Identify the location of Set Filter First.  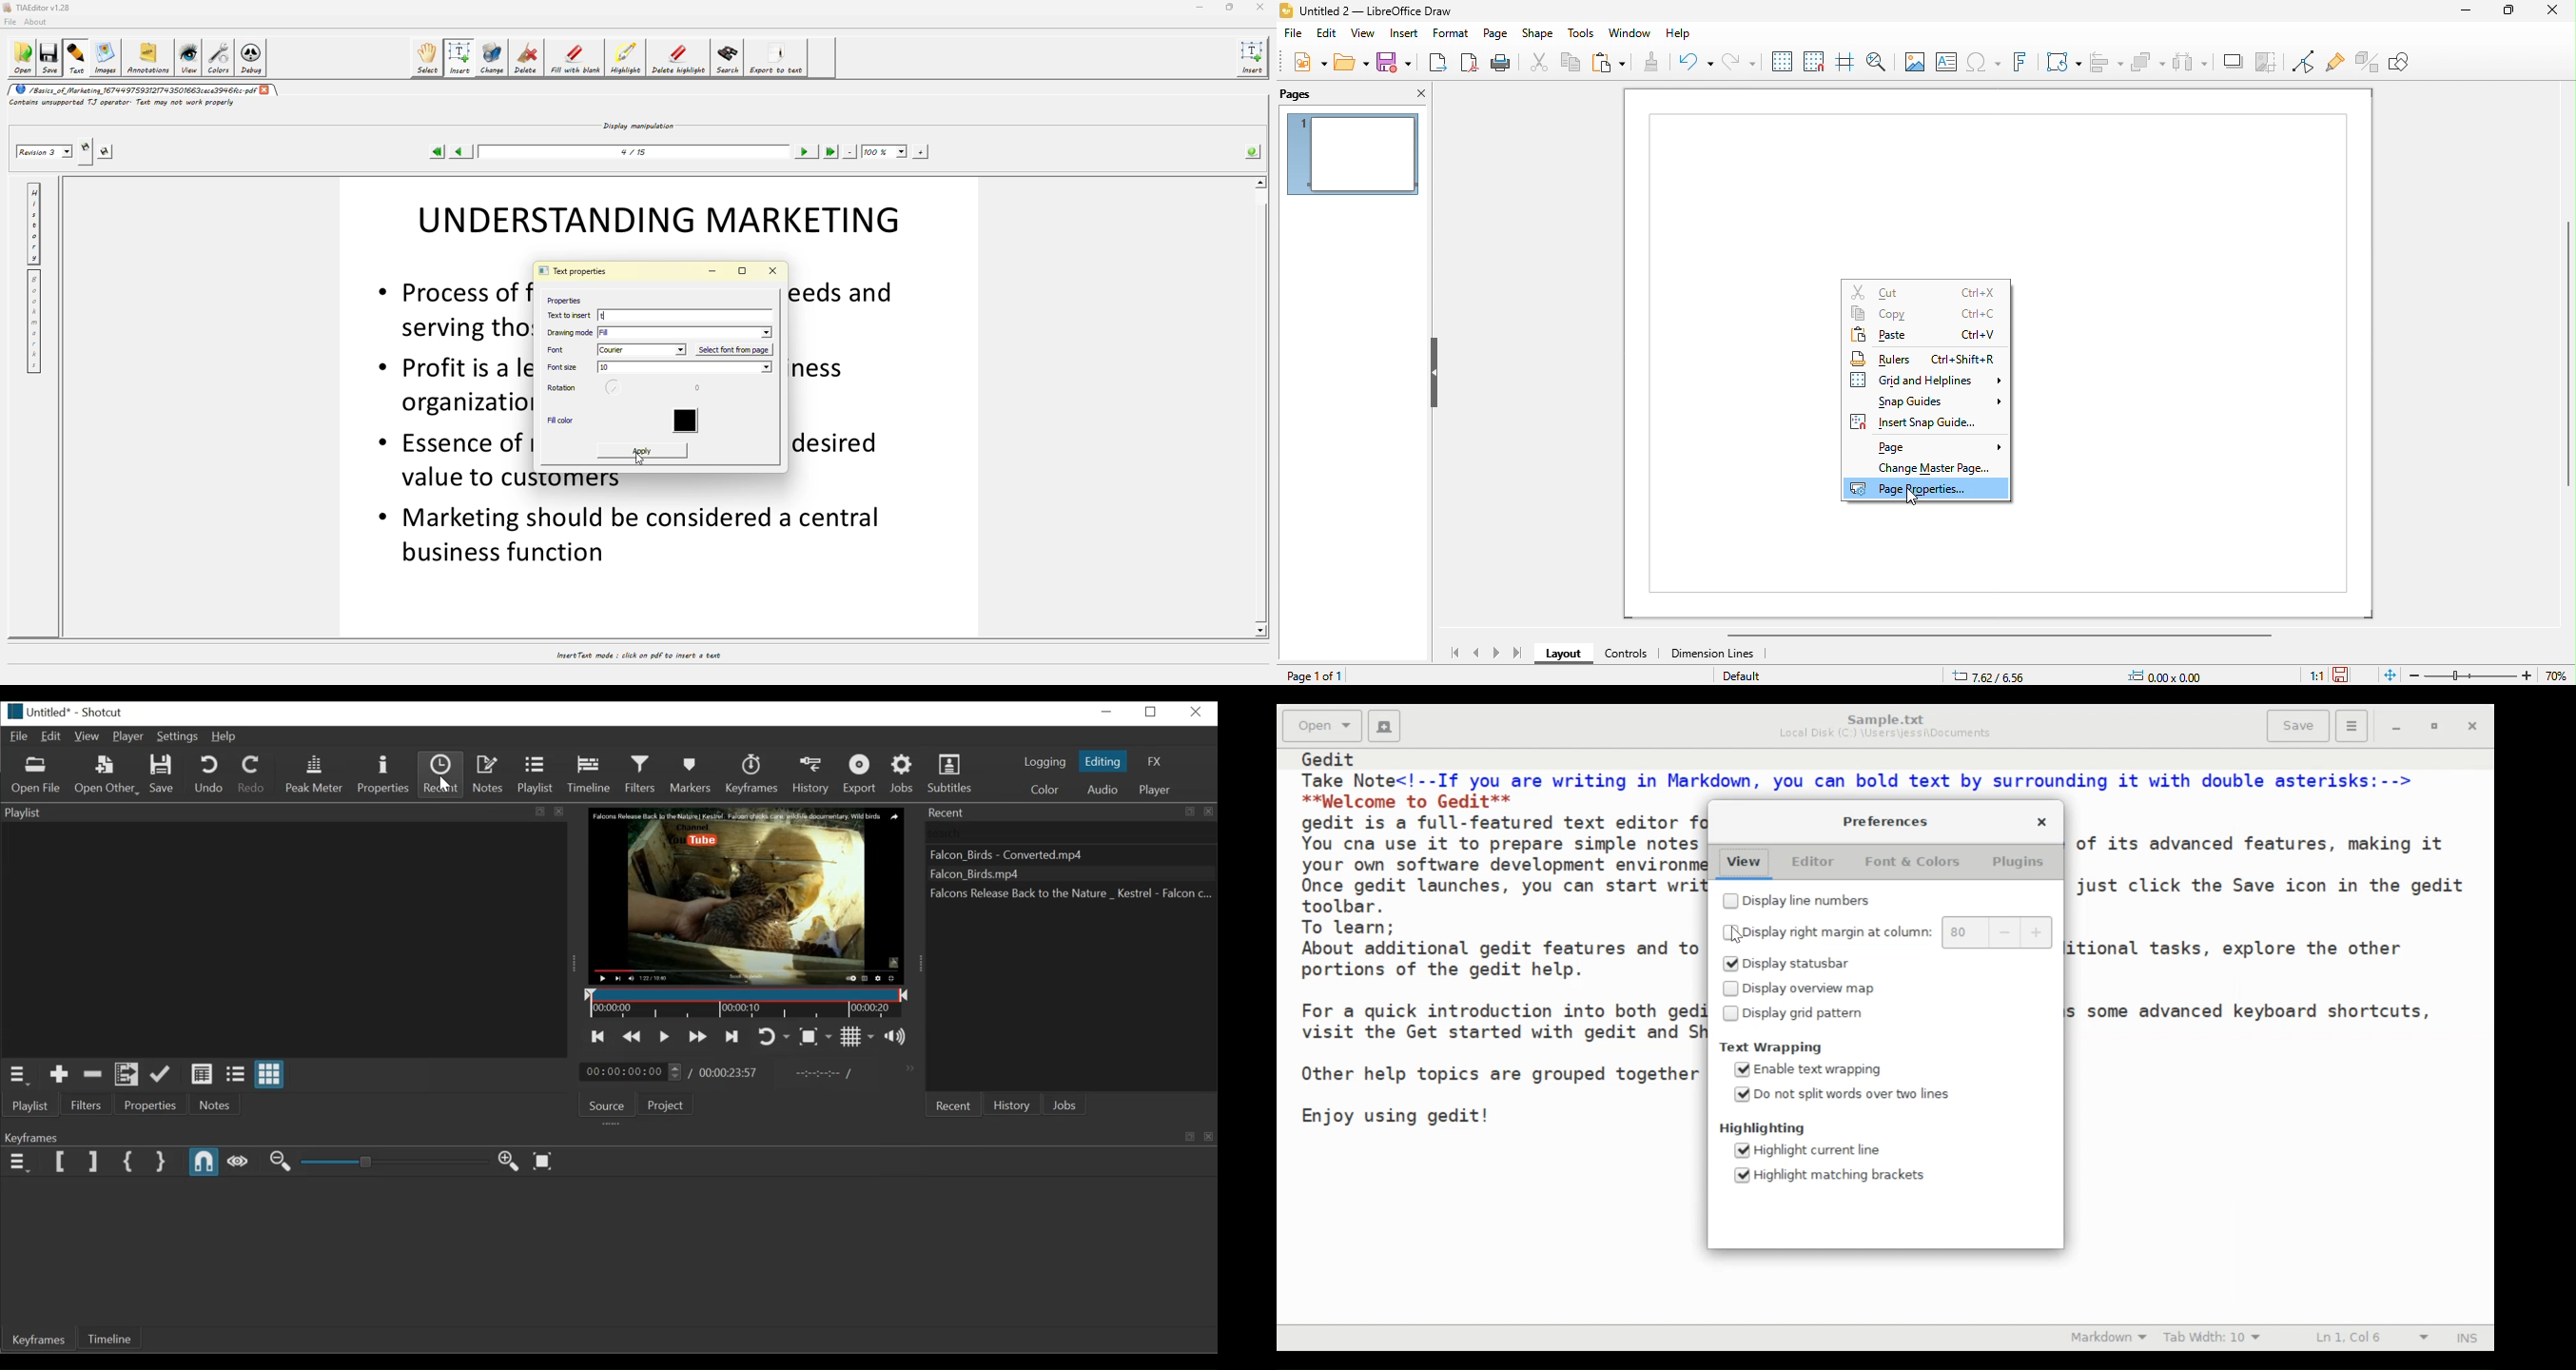
(60, 1163).